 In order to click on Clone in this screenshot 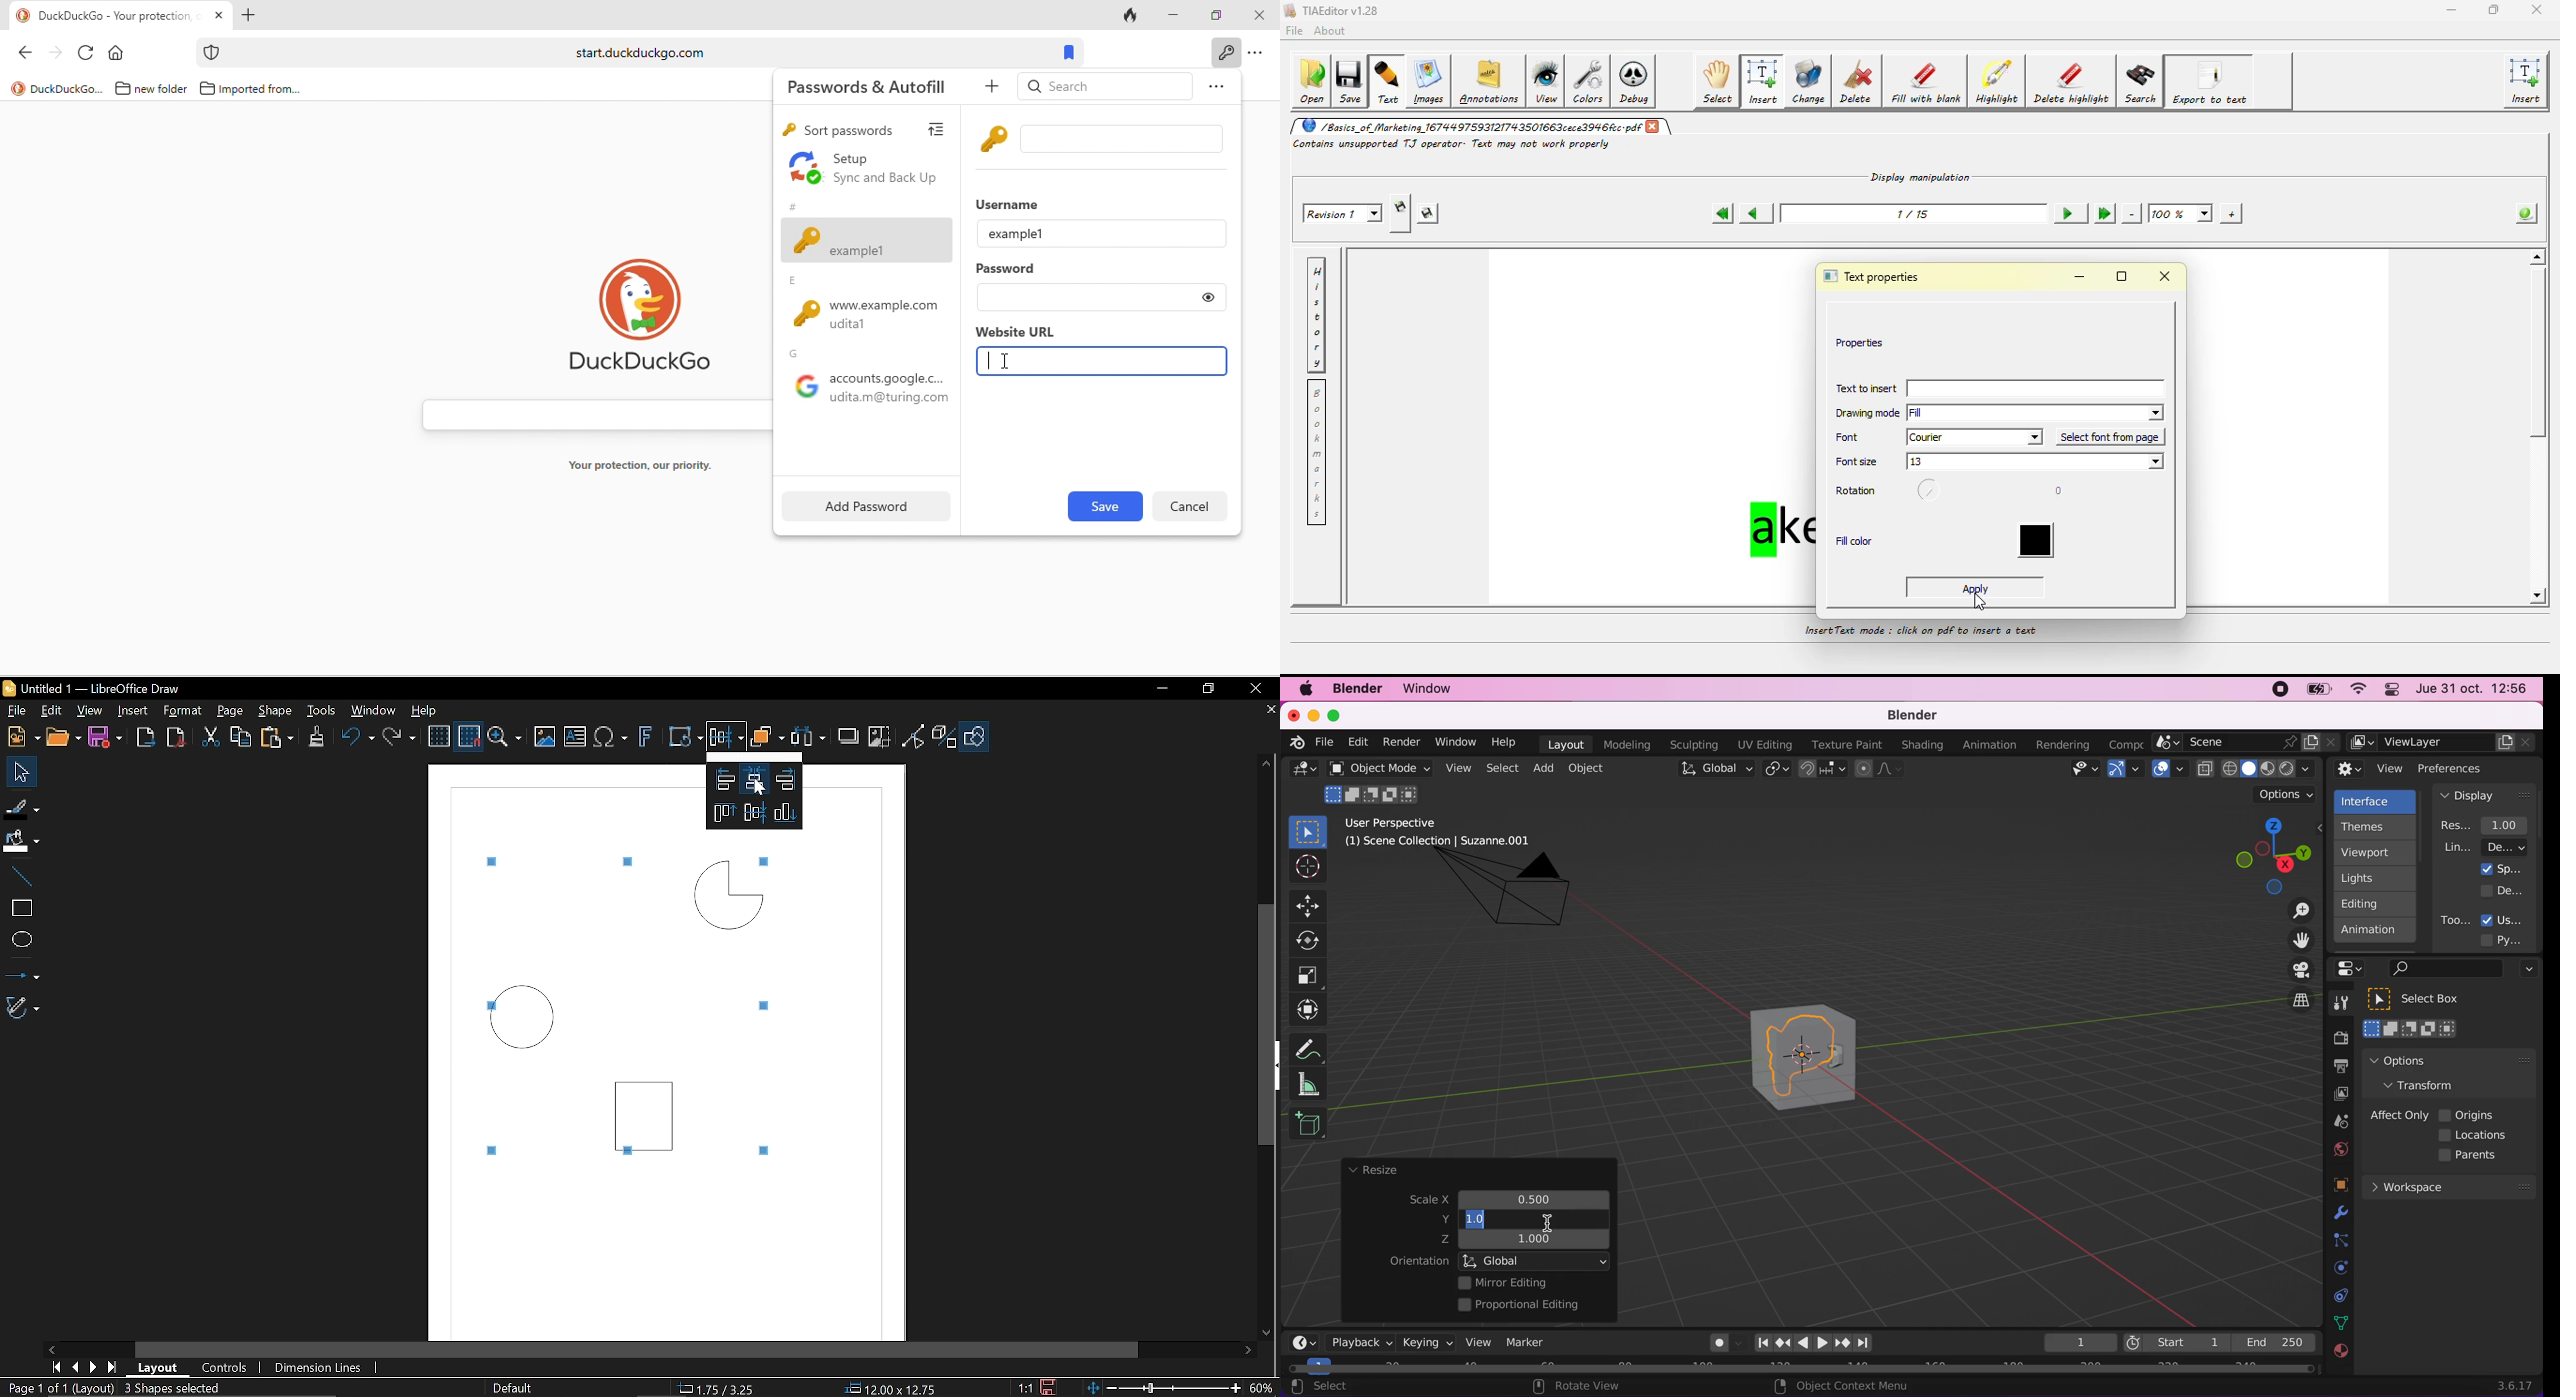, I will do `click(315, 737)`.